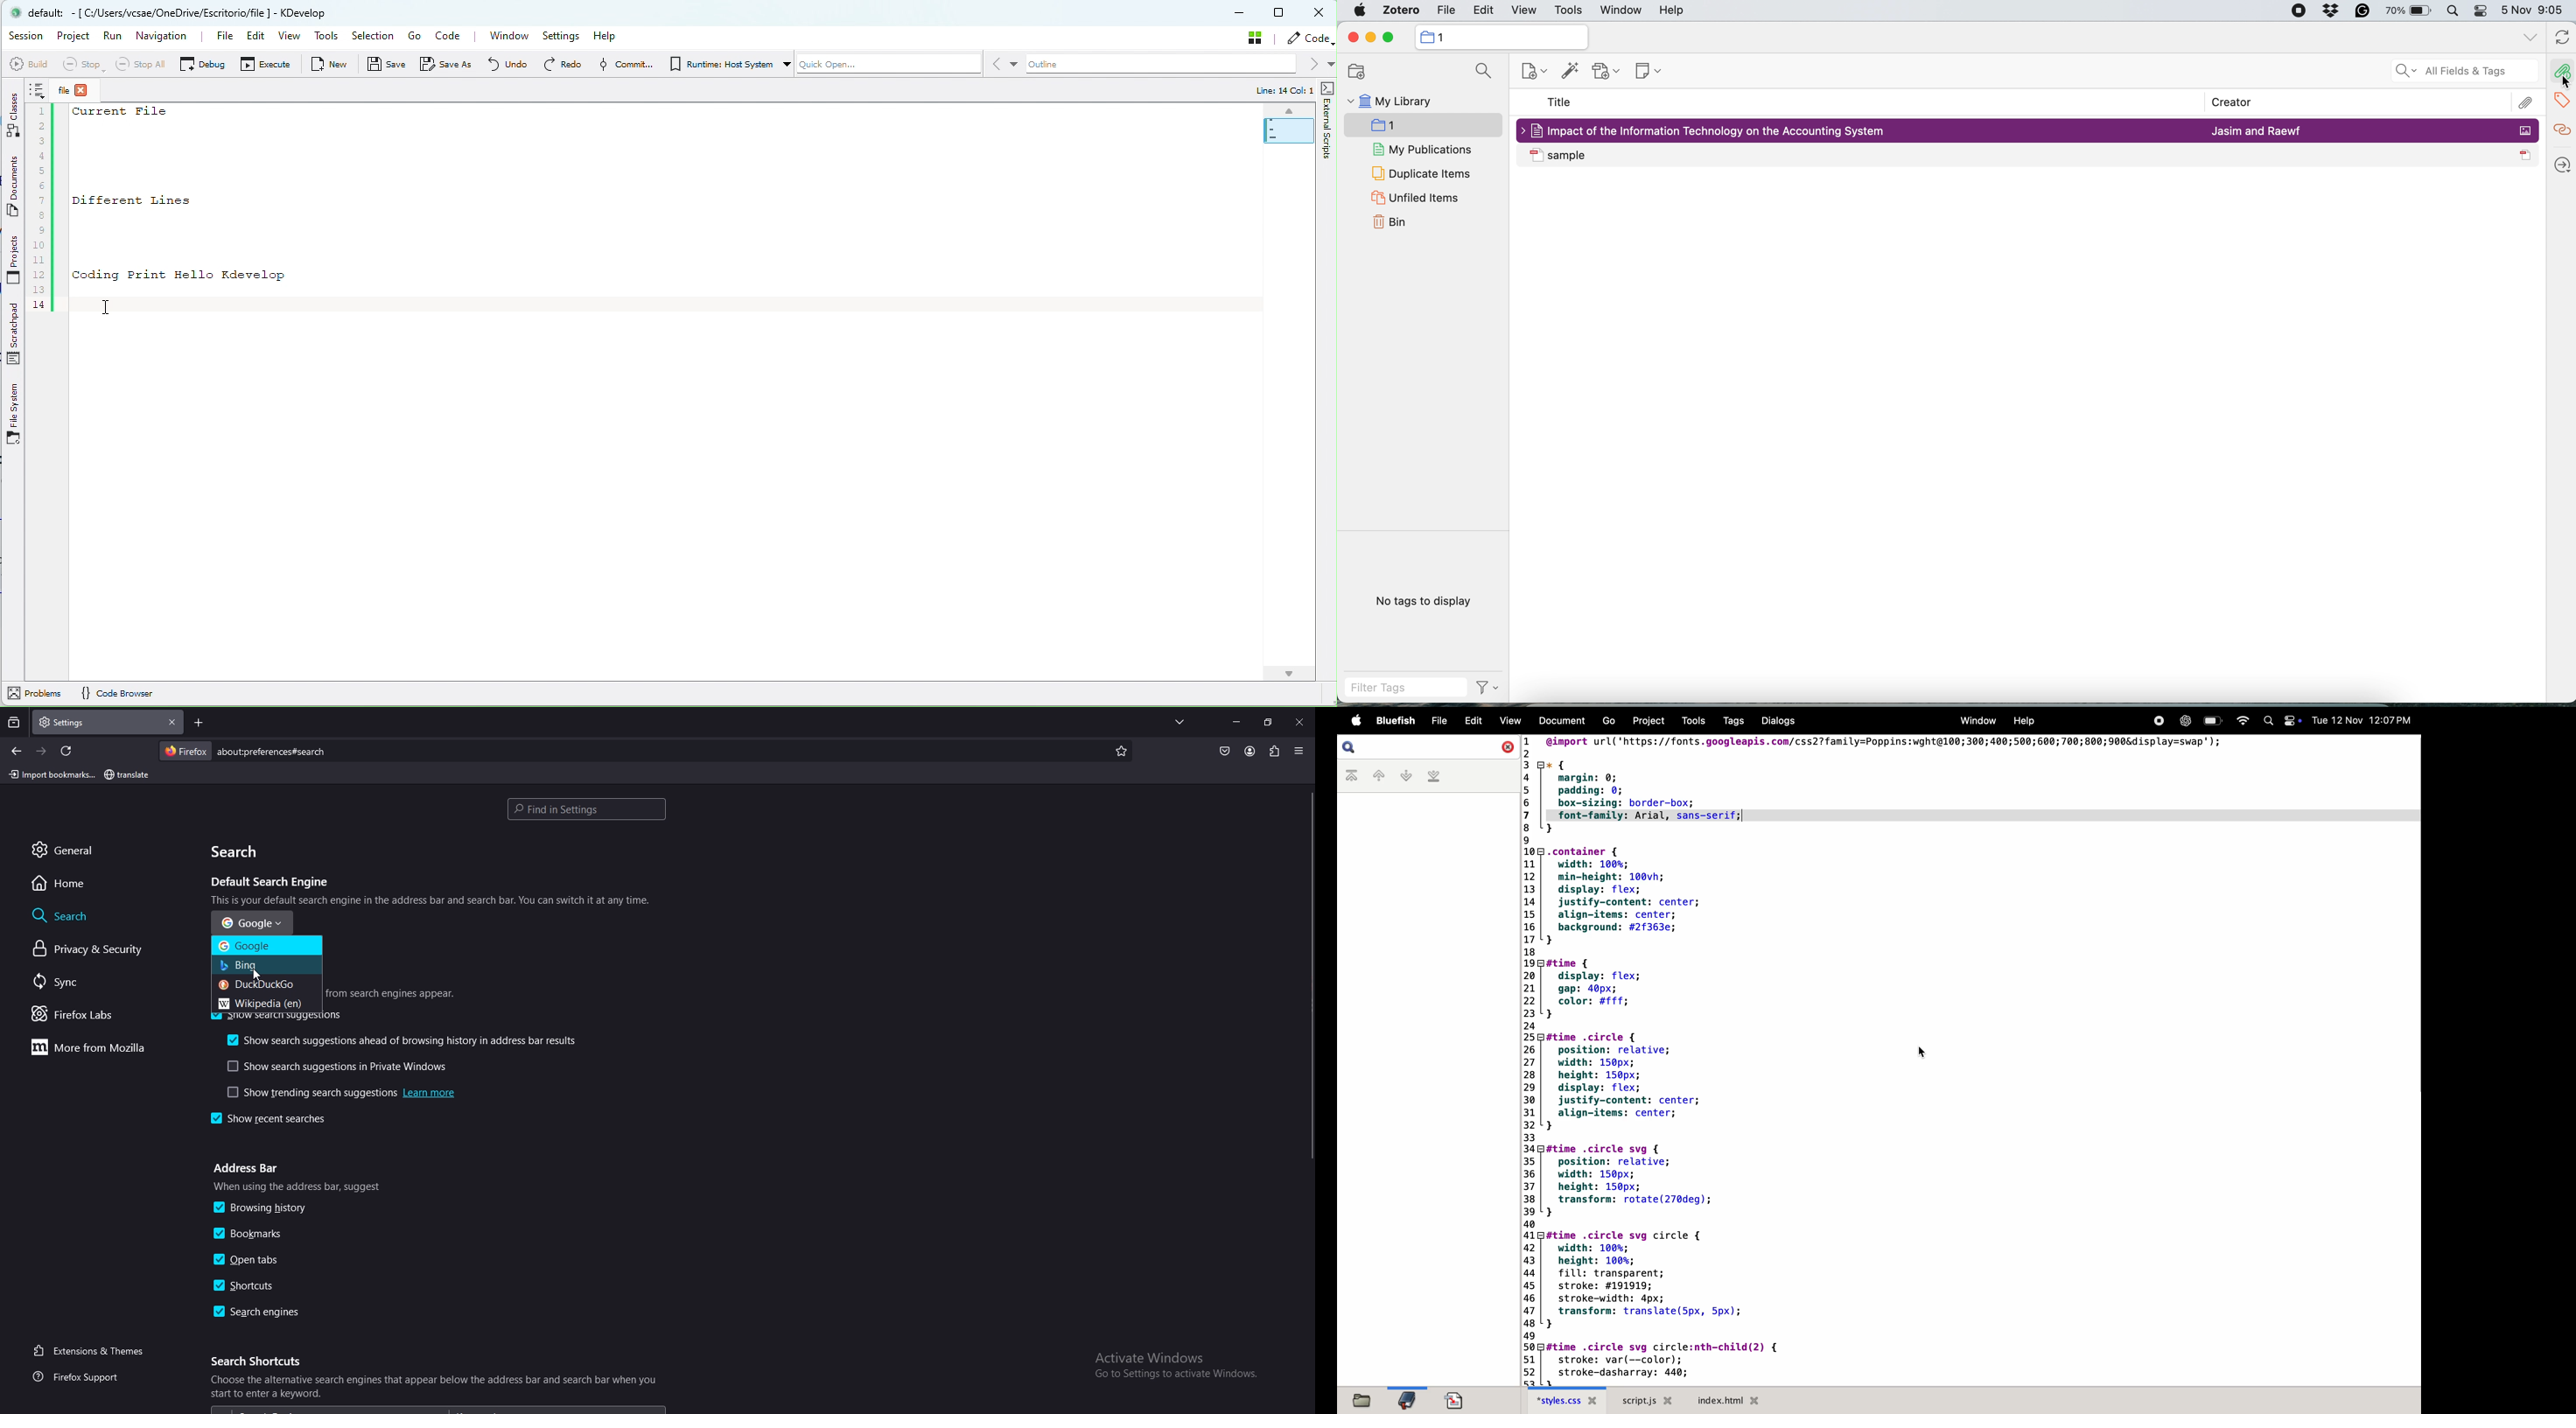 The image size is (2576, 1428). I want to click on file, so click(1438, 721).